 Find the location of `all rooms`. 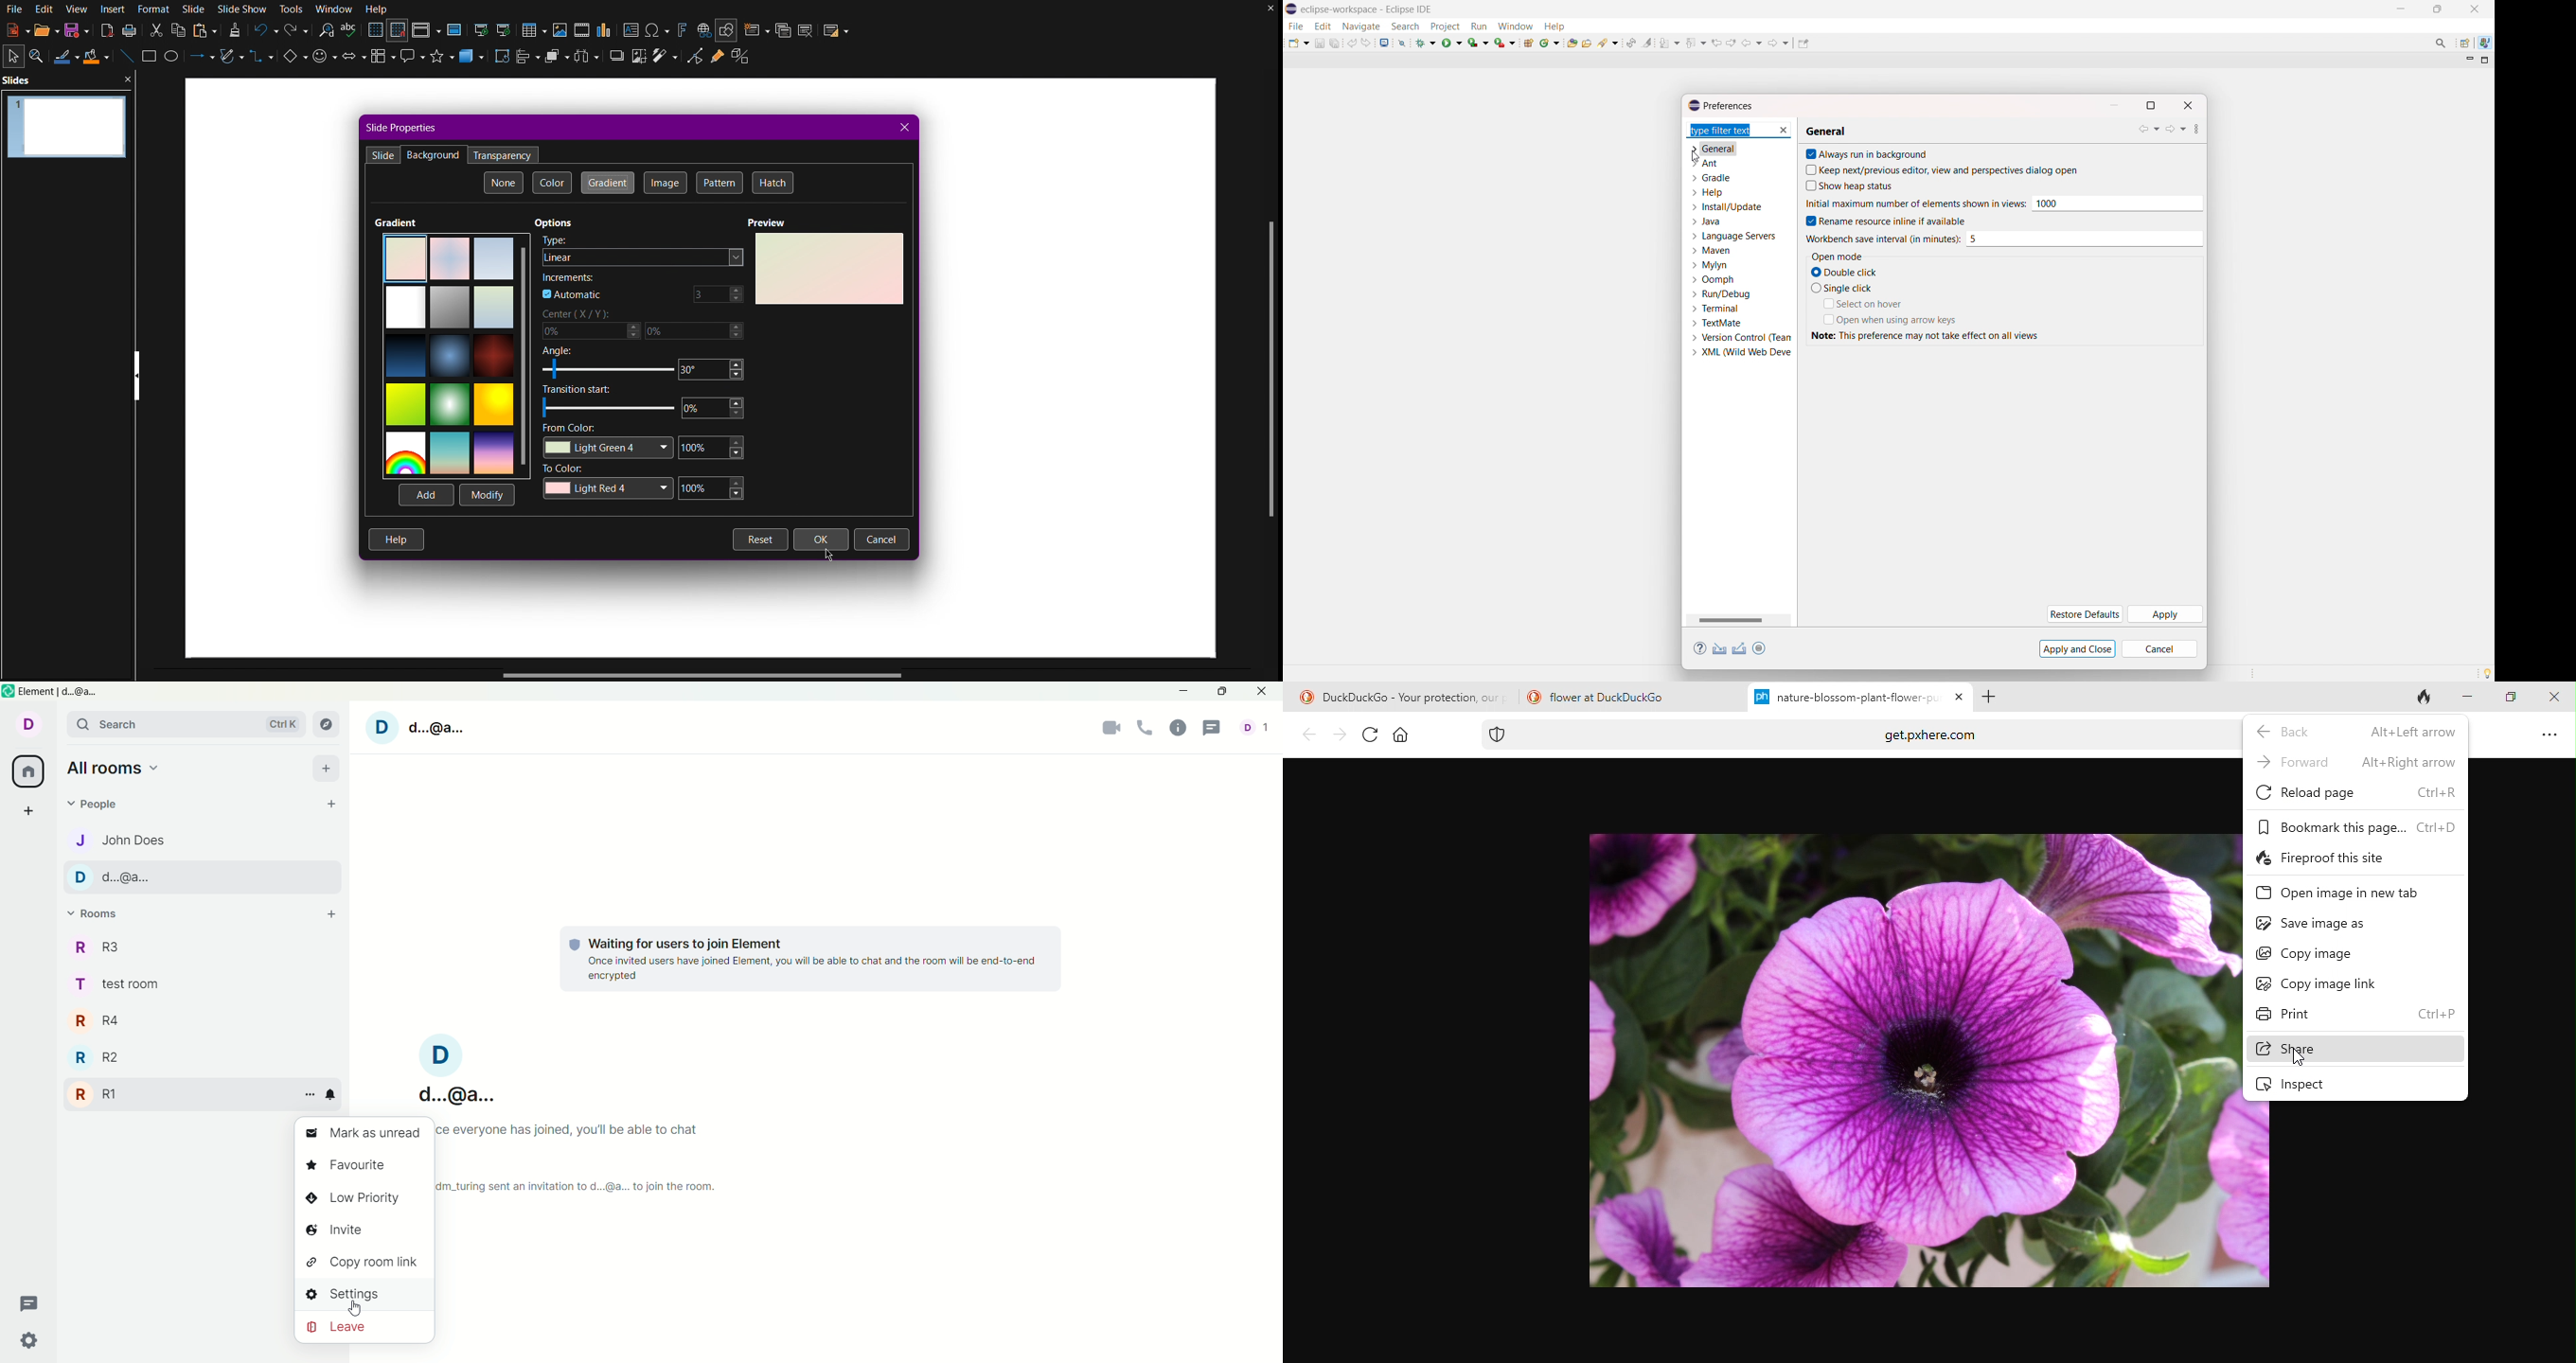

all rooms is located at coordinates (114, 770).